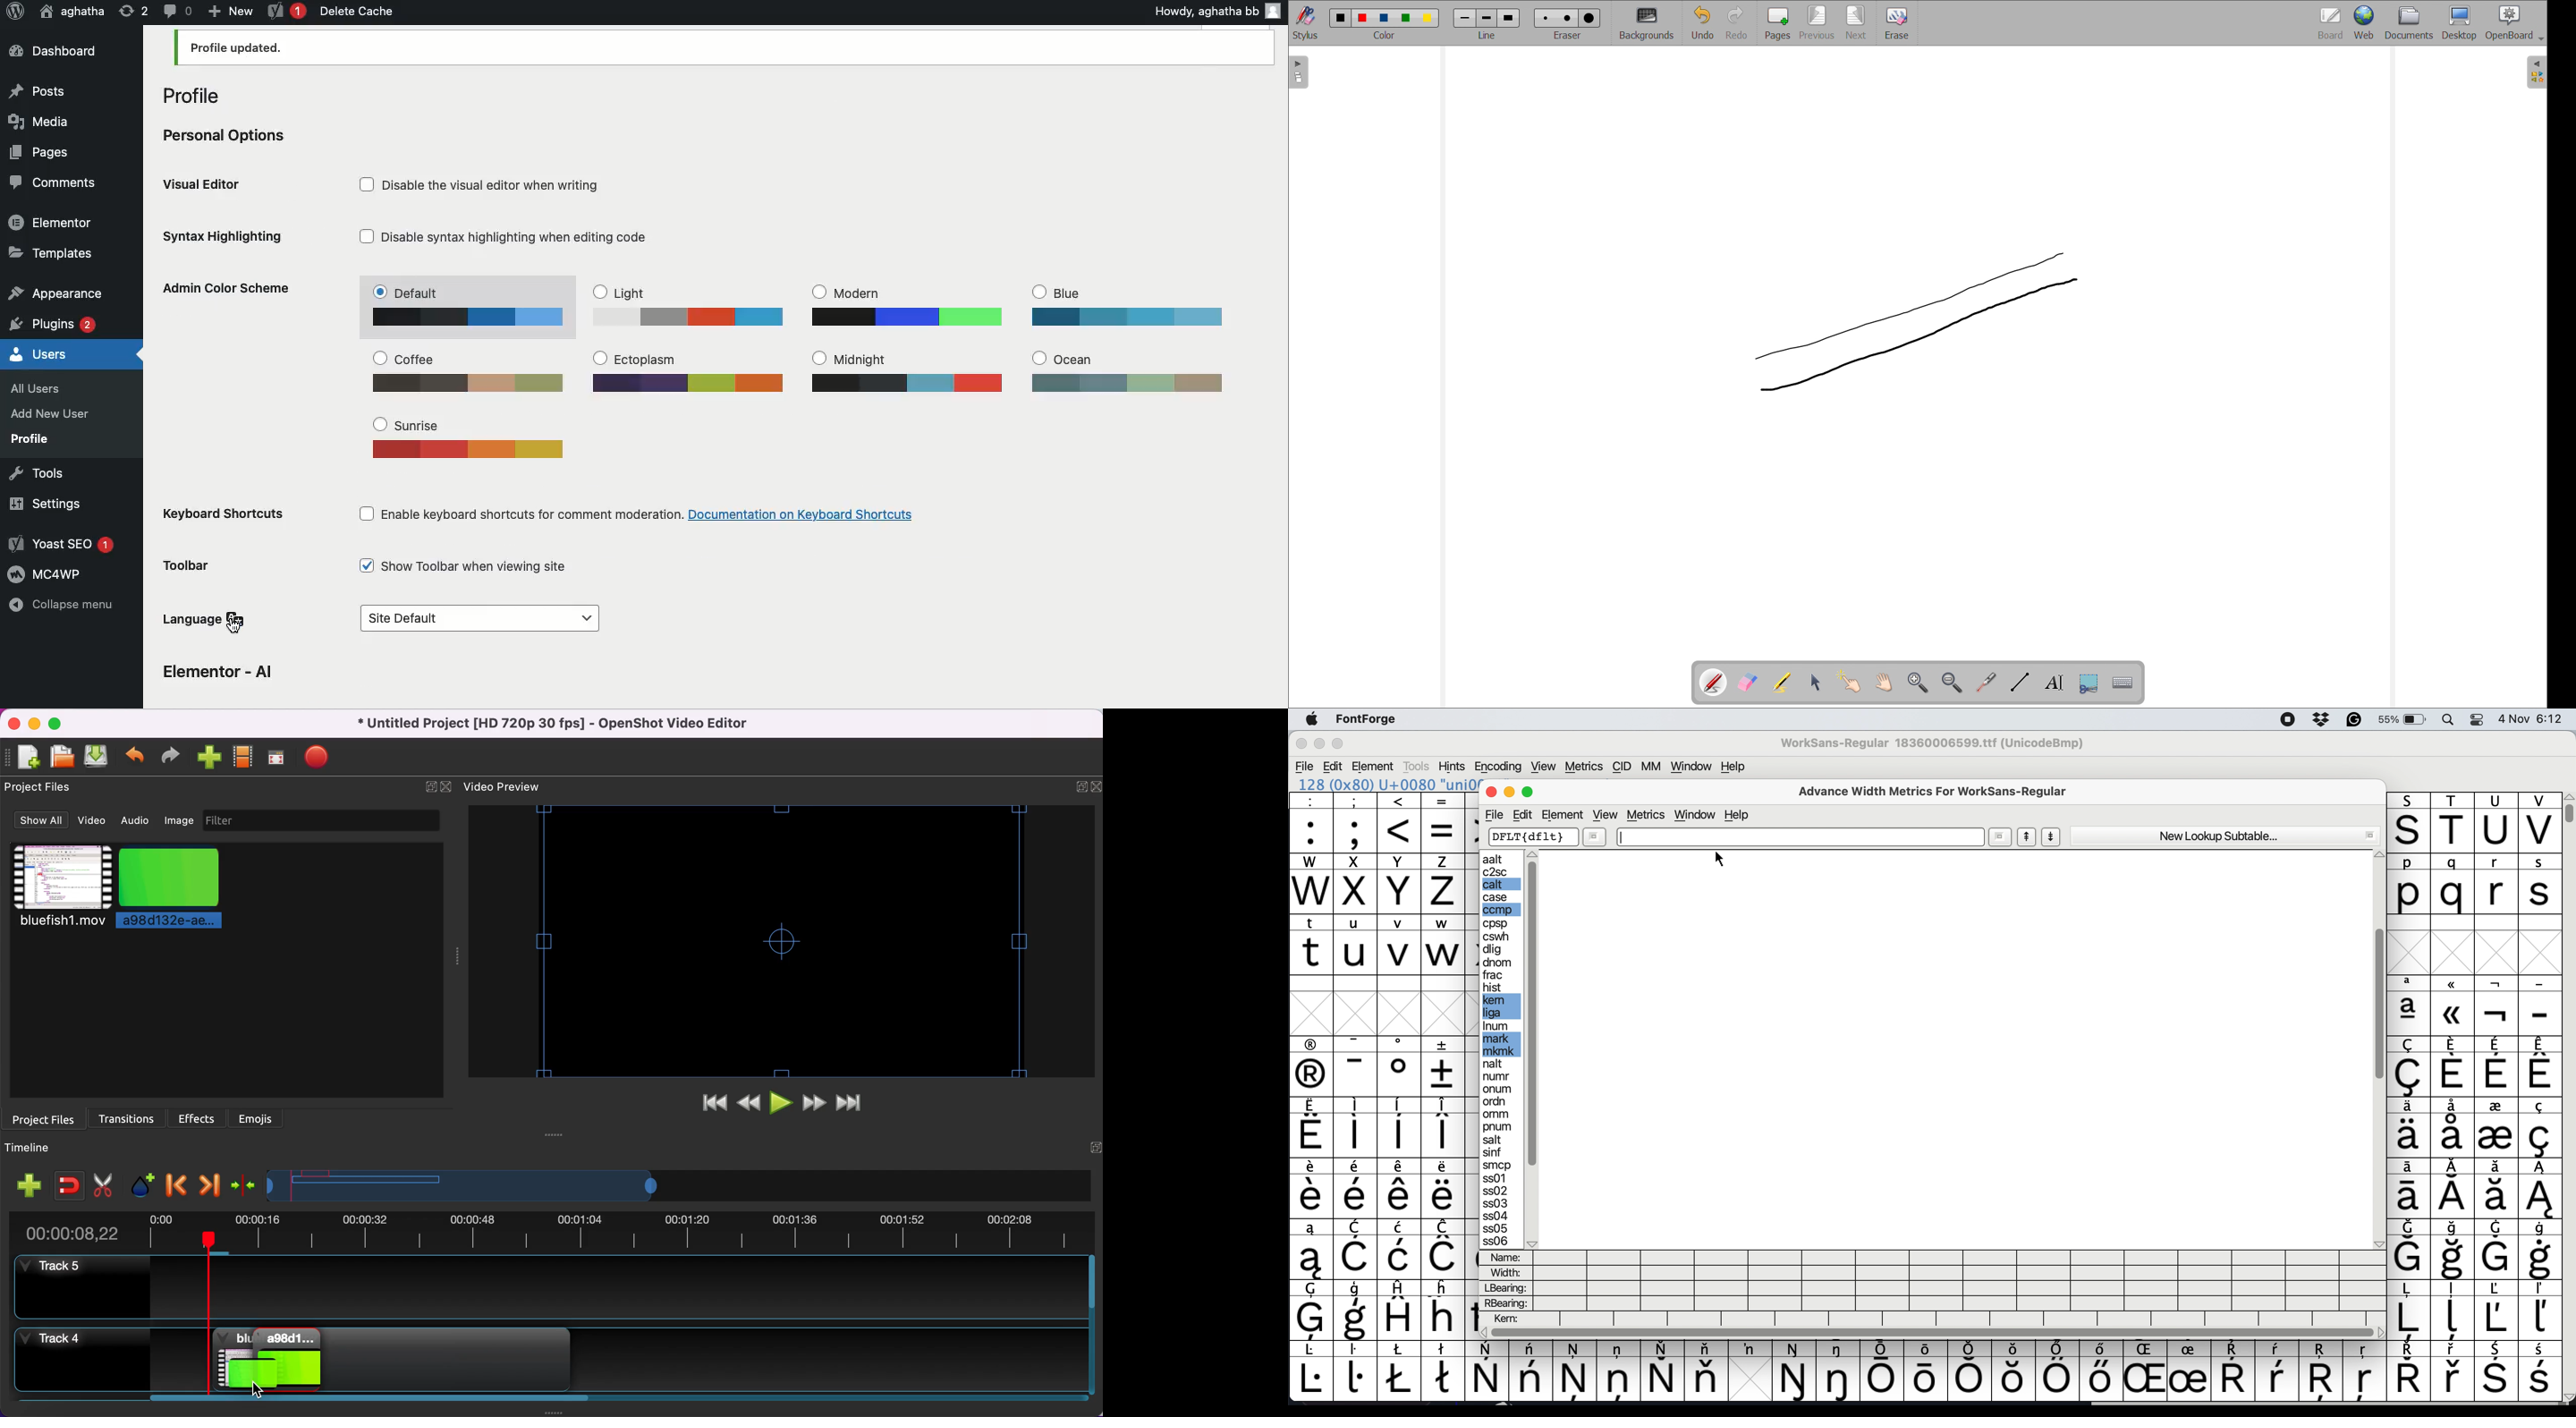 This screenshot has height=1428, width=2576. Describe the element at coordinates (1374, 1257) in the screenshot. I see `special characters` at that location.